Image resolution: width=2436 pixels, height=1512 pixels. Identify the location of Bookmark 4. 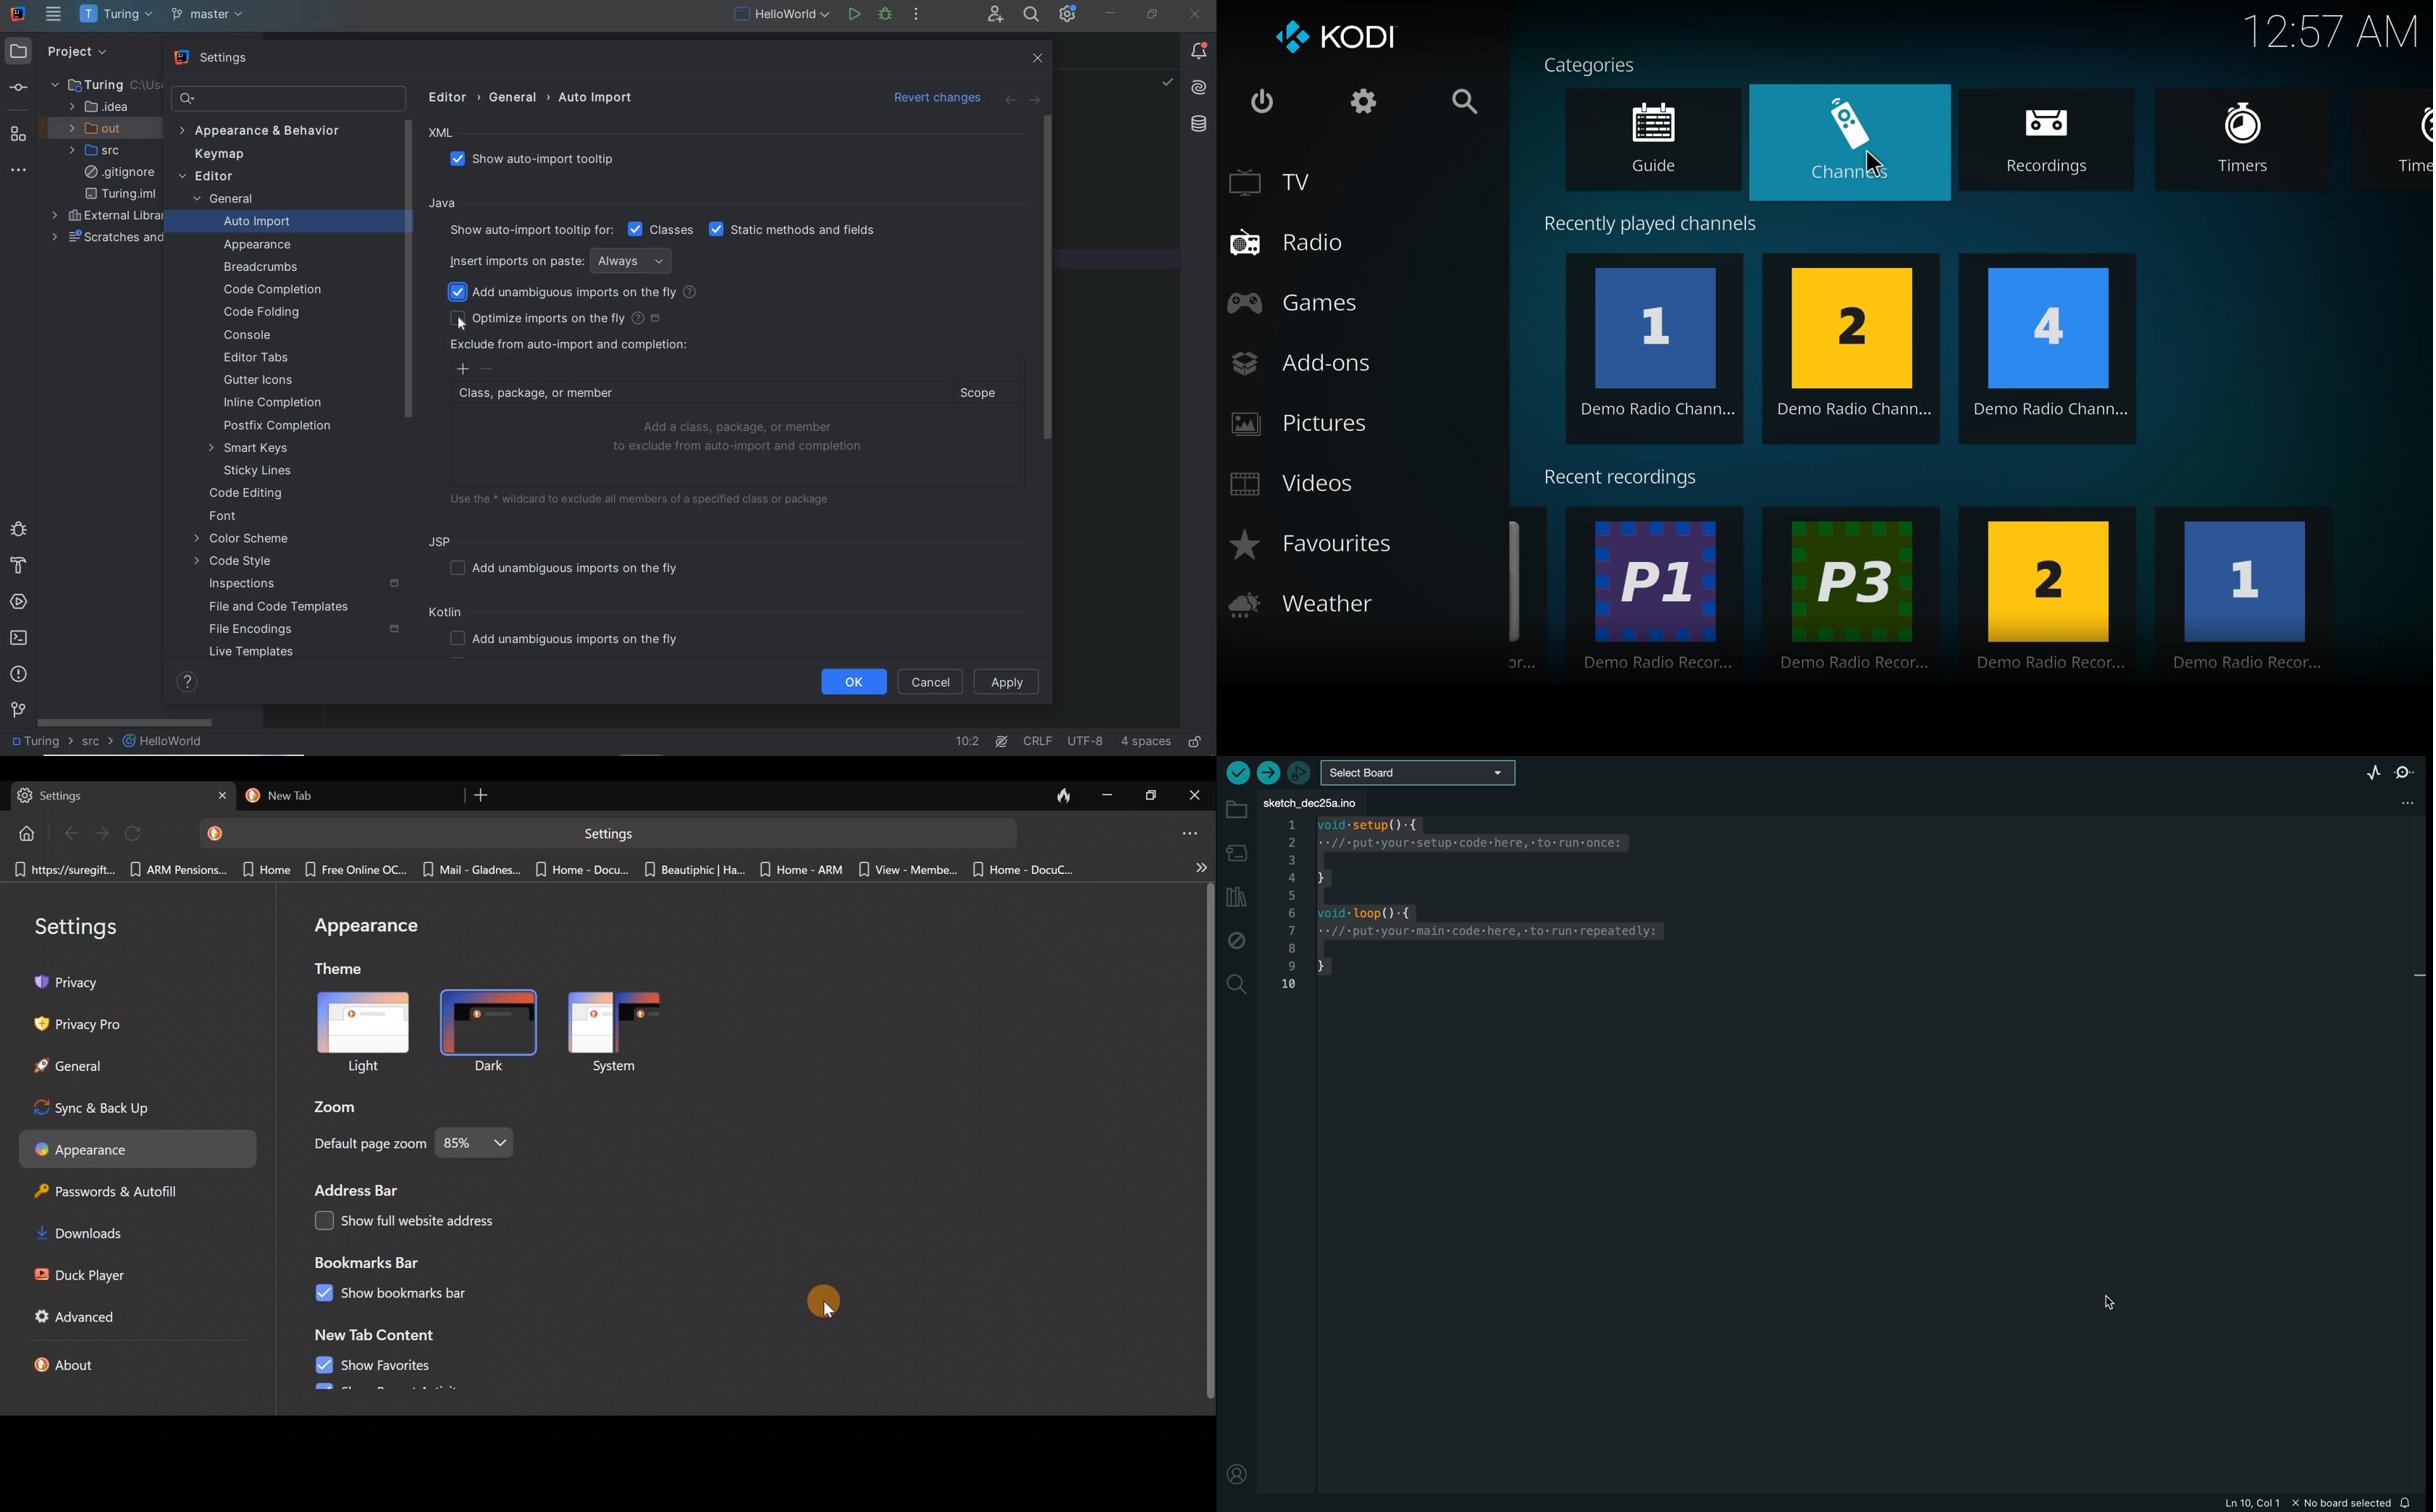
(352, 869).